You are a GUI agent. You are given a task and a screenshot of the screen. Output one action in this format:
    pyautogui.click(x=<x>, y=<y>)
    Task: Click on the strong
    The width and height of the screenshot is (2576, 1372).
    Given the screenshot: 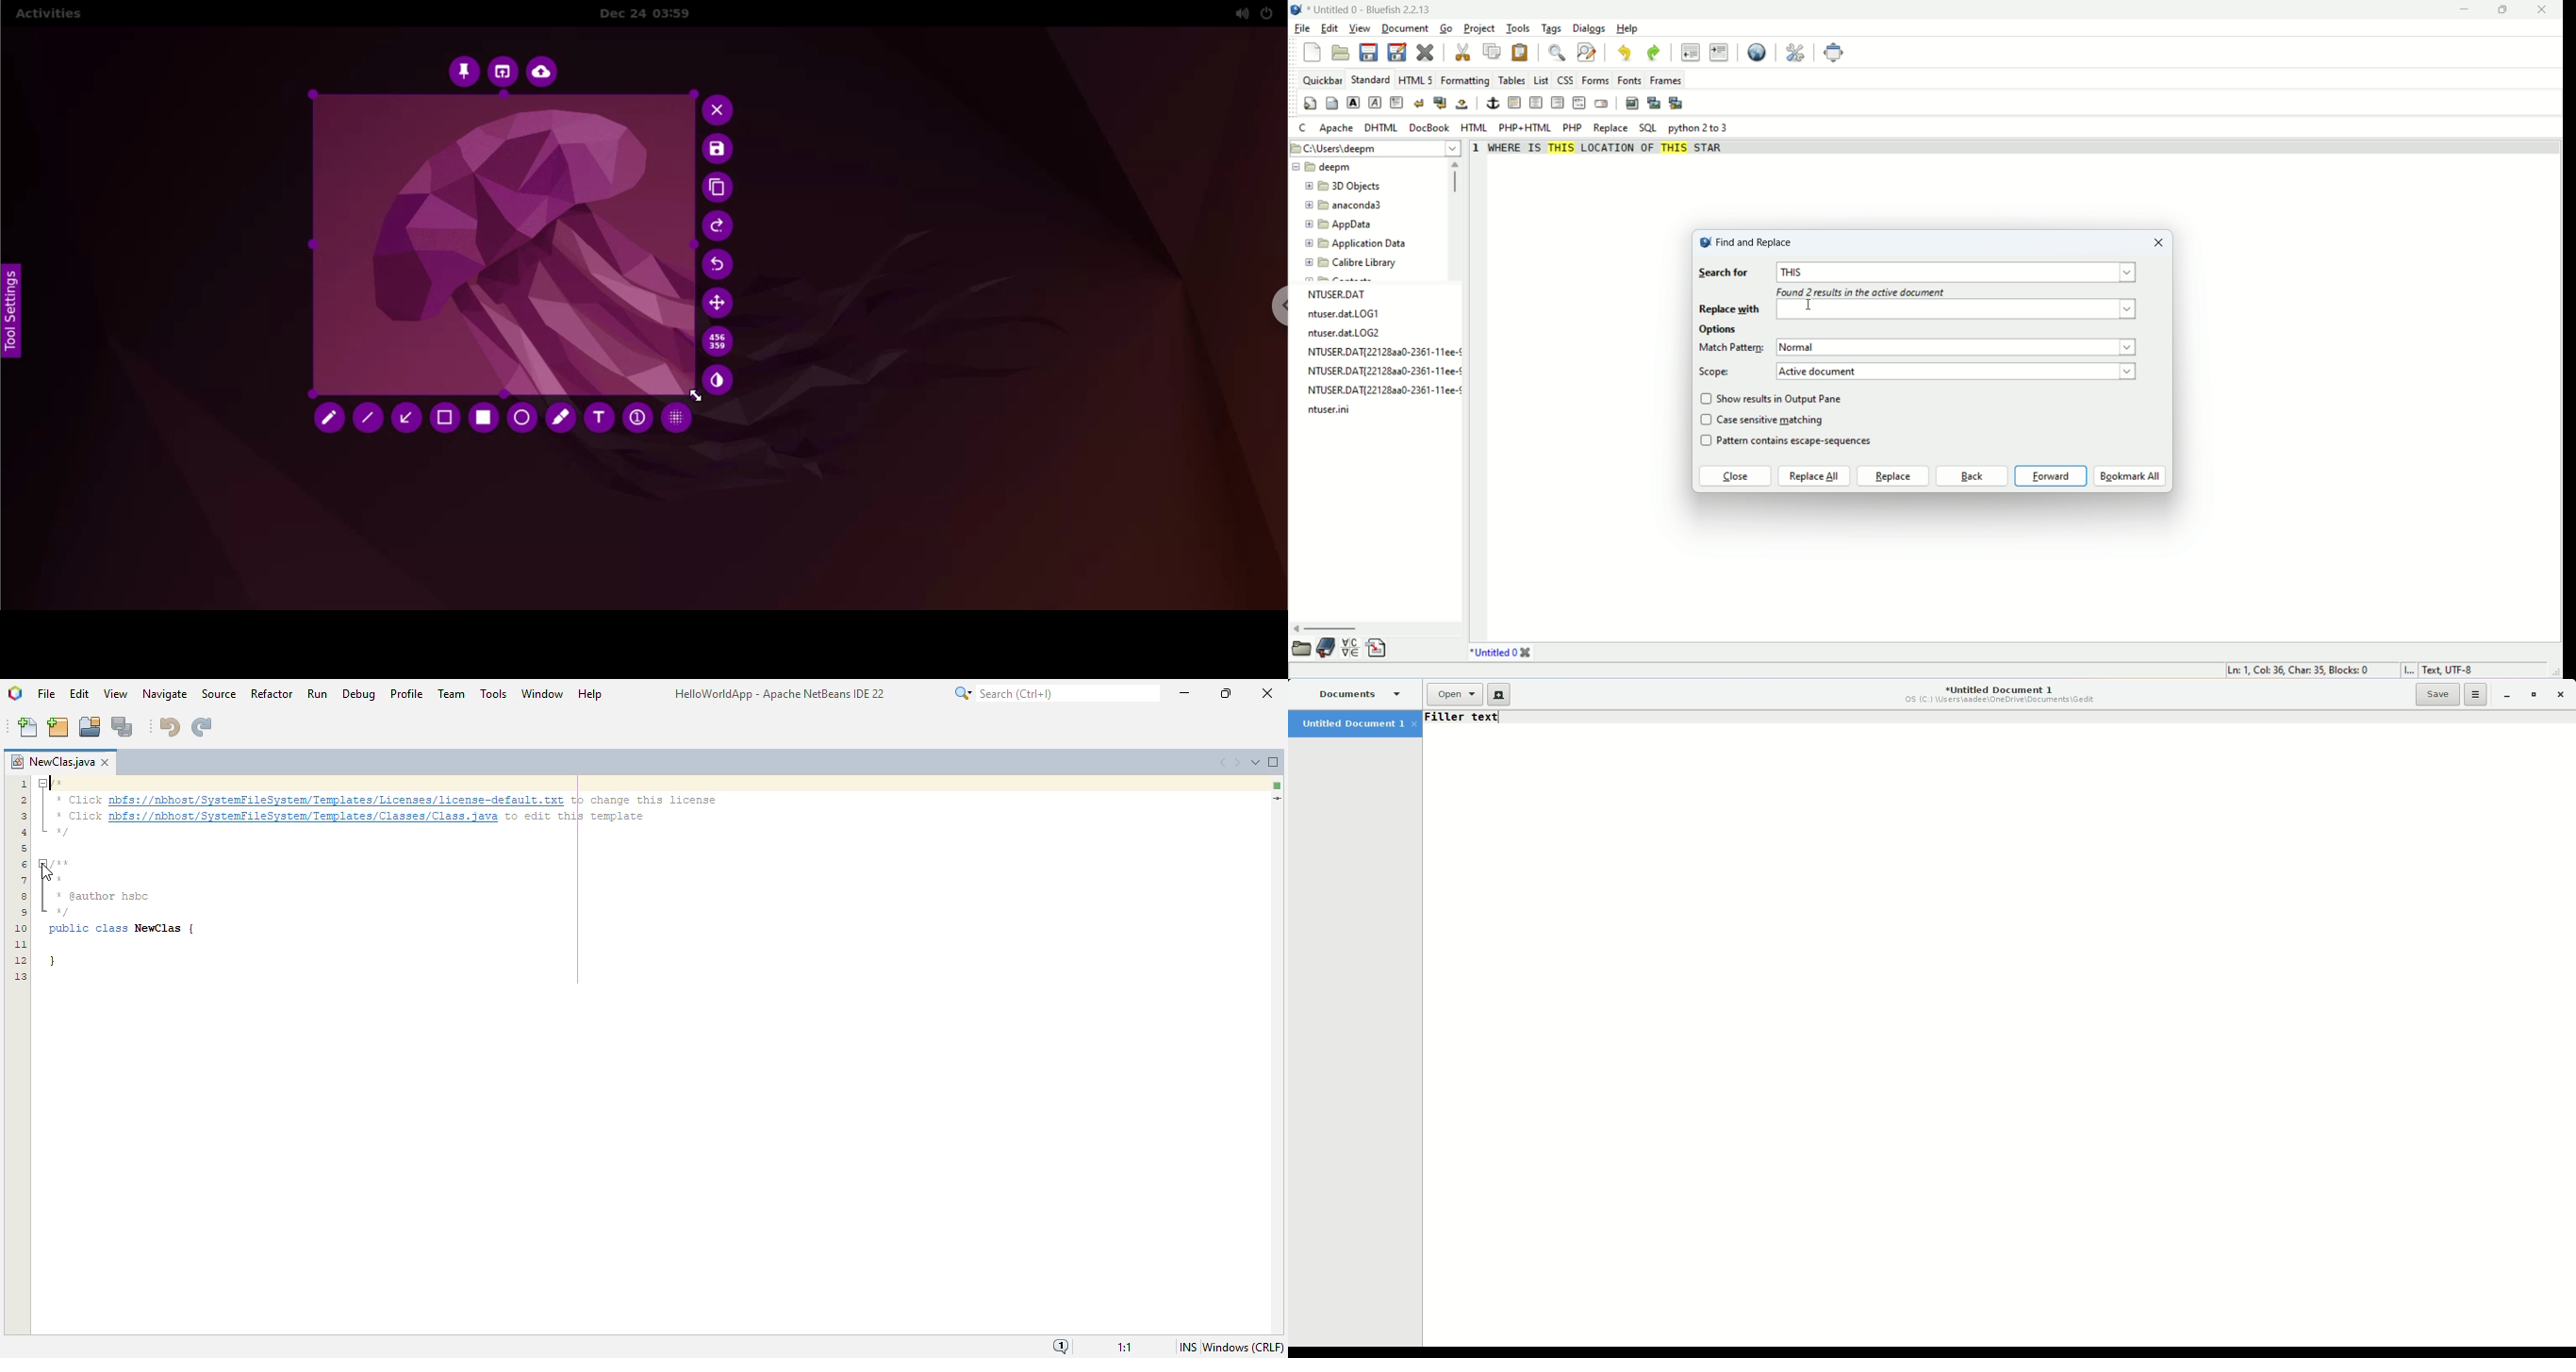 What is the action you would take?
    pyautogui.click(x=1353, y=103)
    